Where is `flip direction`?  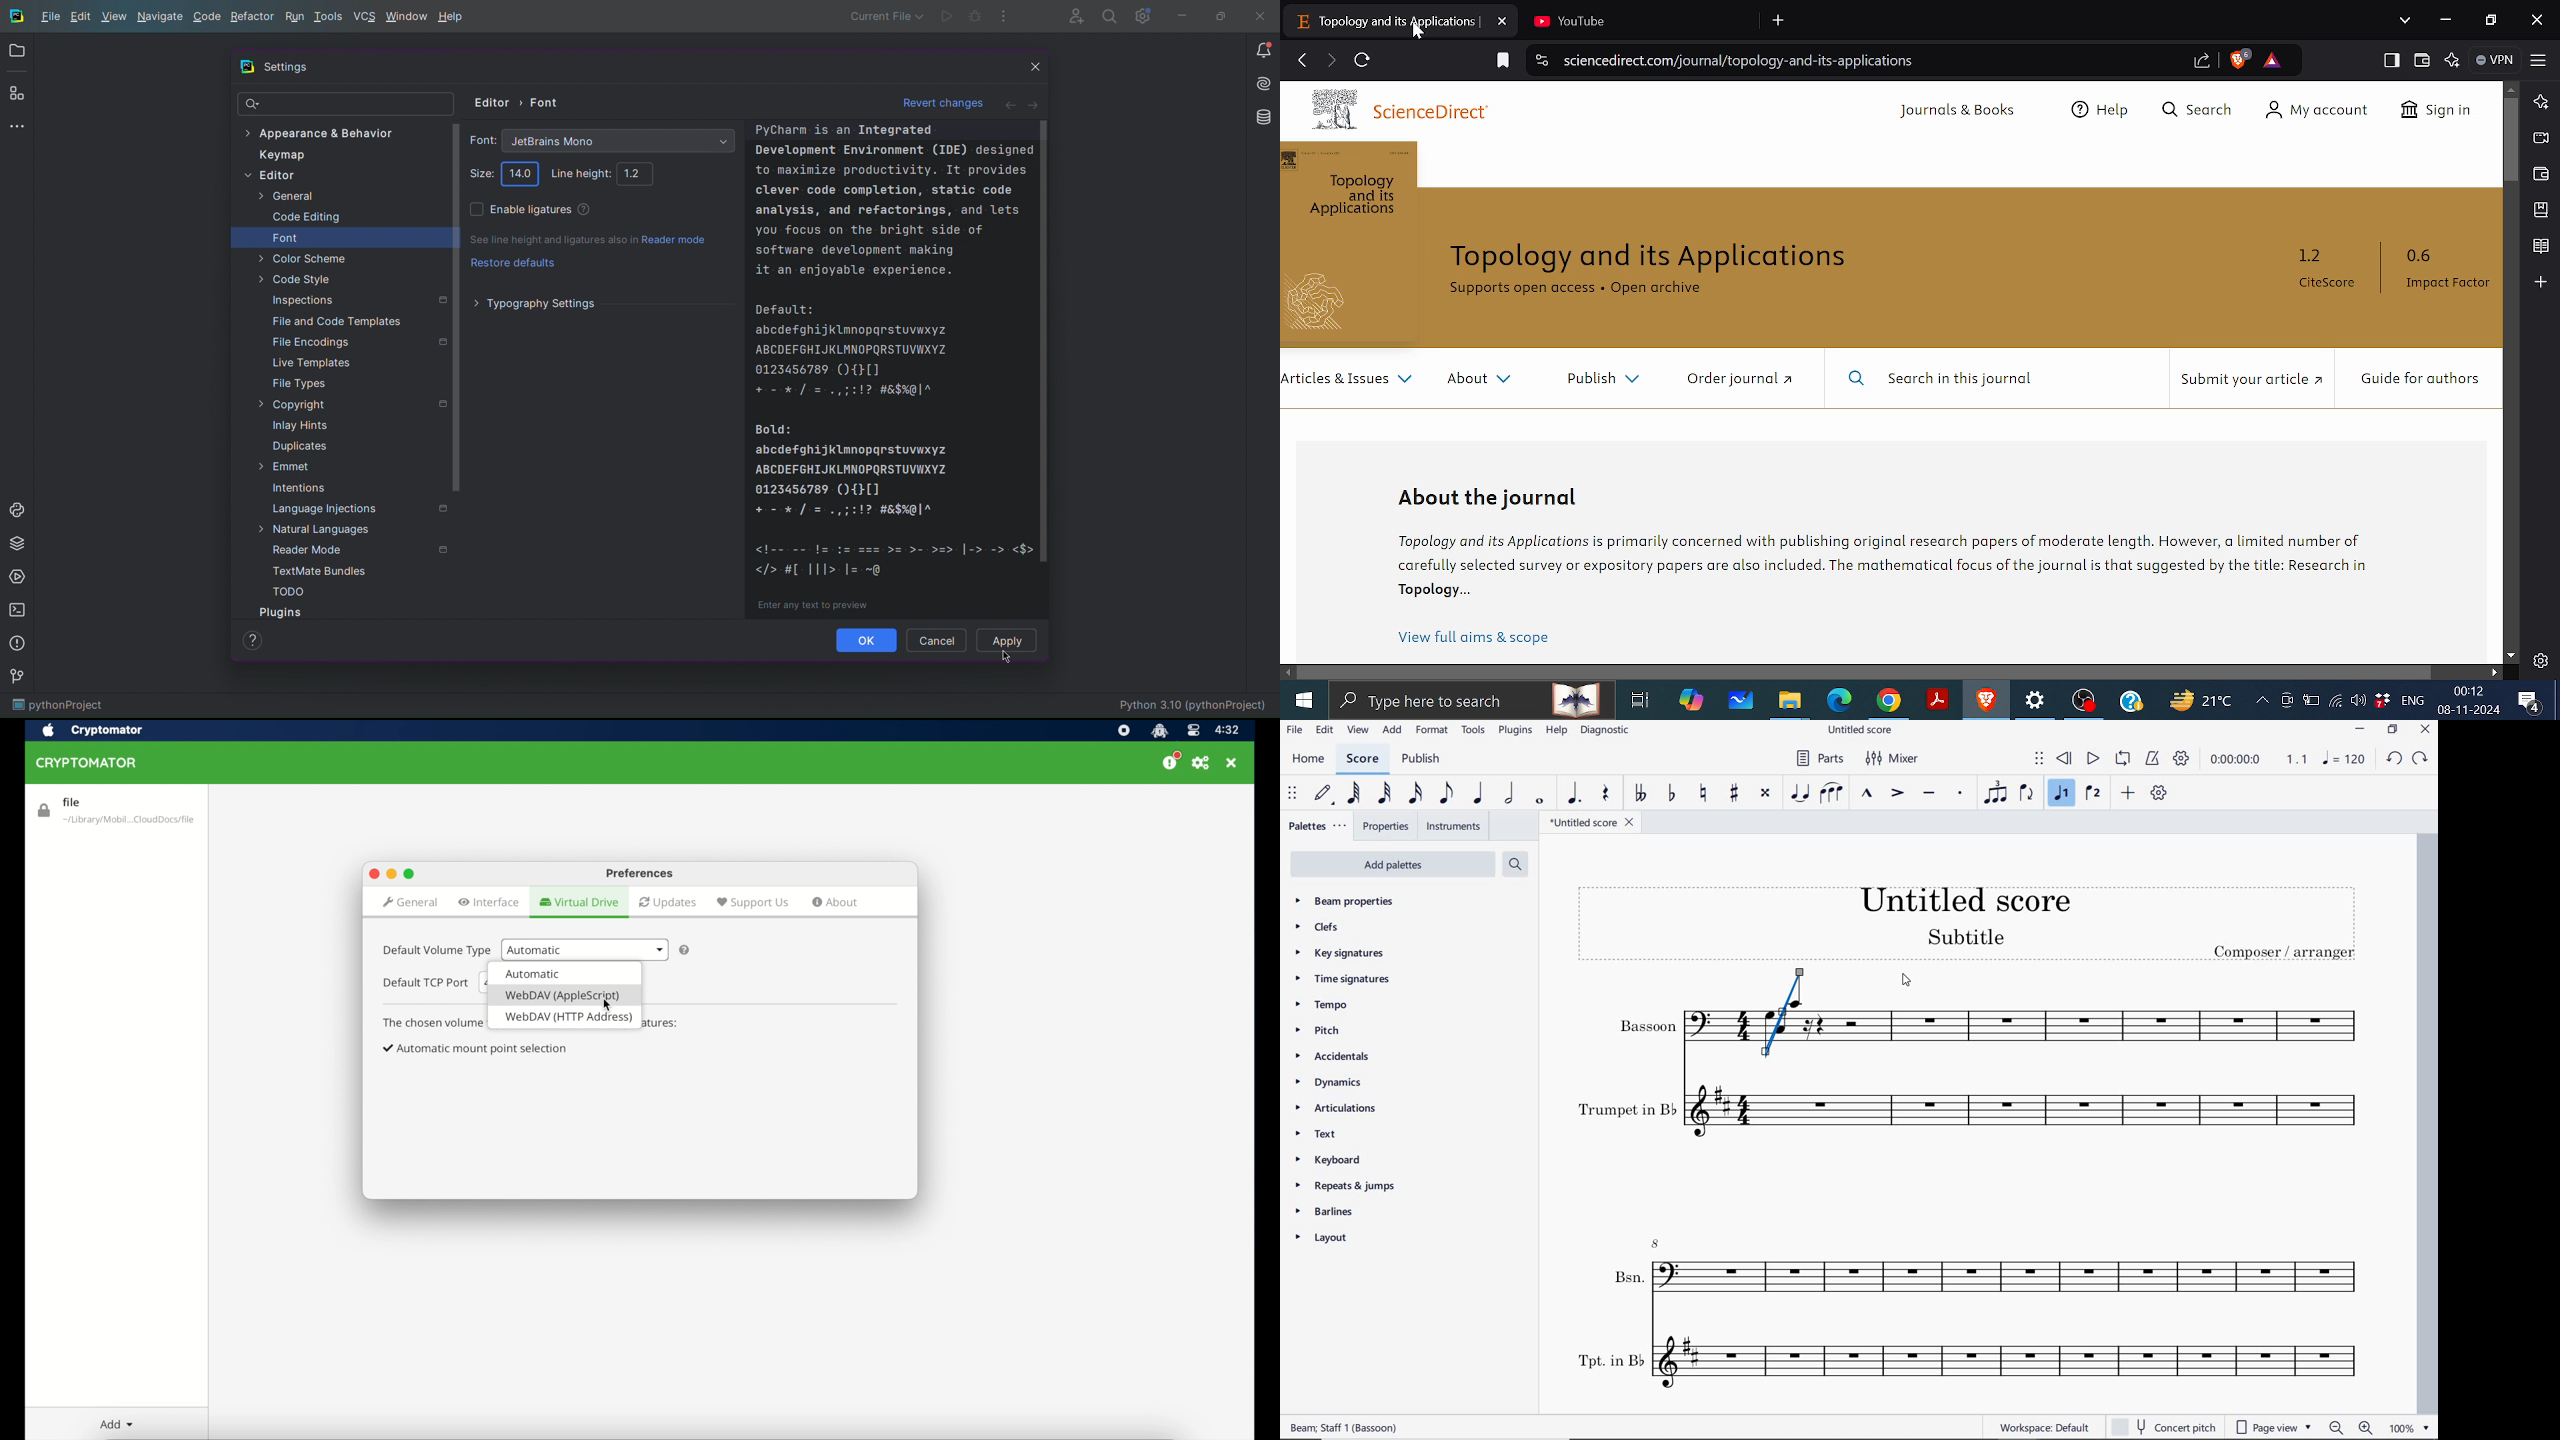 flip direction is located at coordinates (2028, 794).